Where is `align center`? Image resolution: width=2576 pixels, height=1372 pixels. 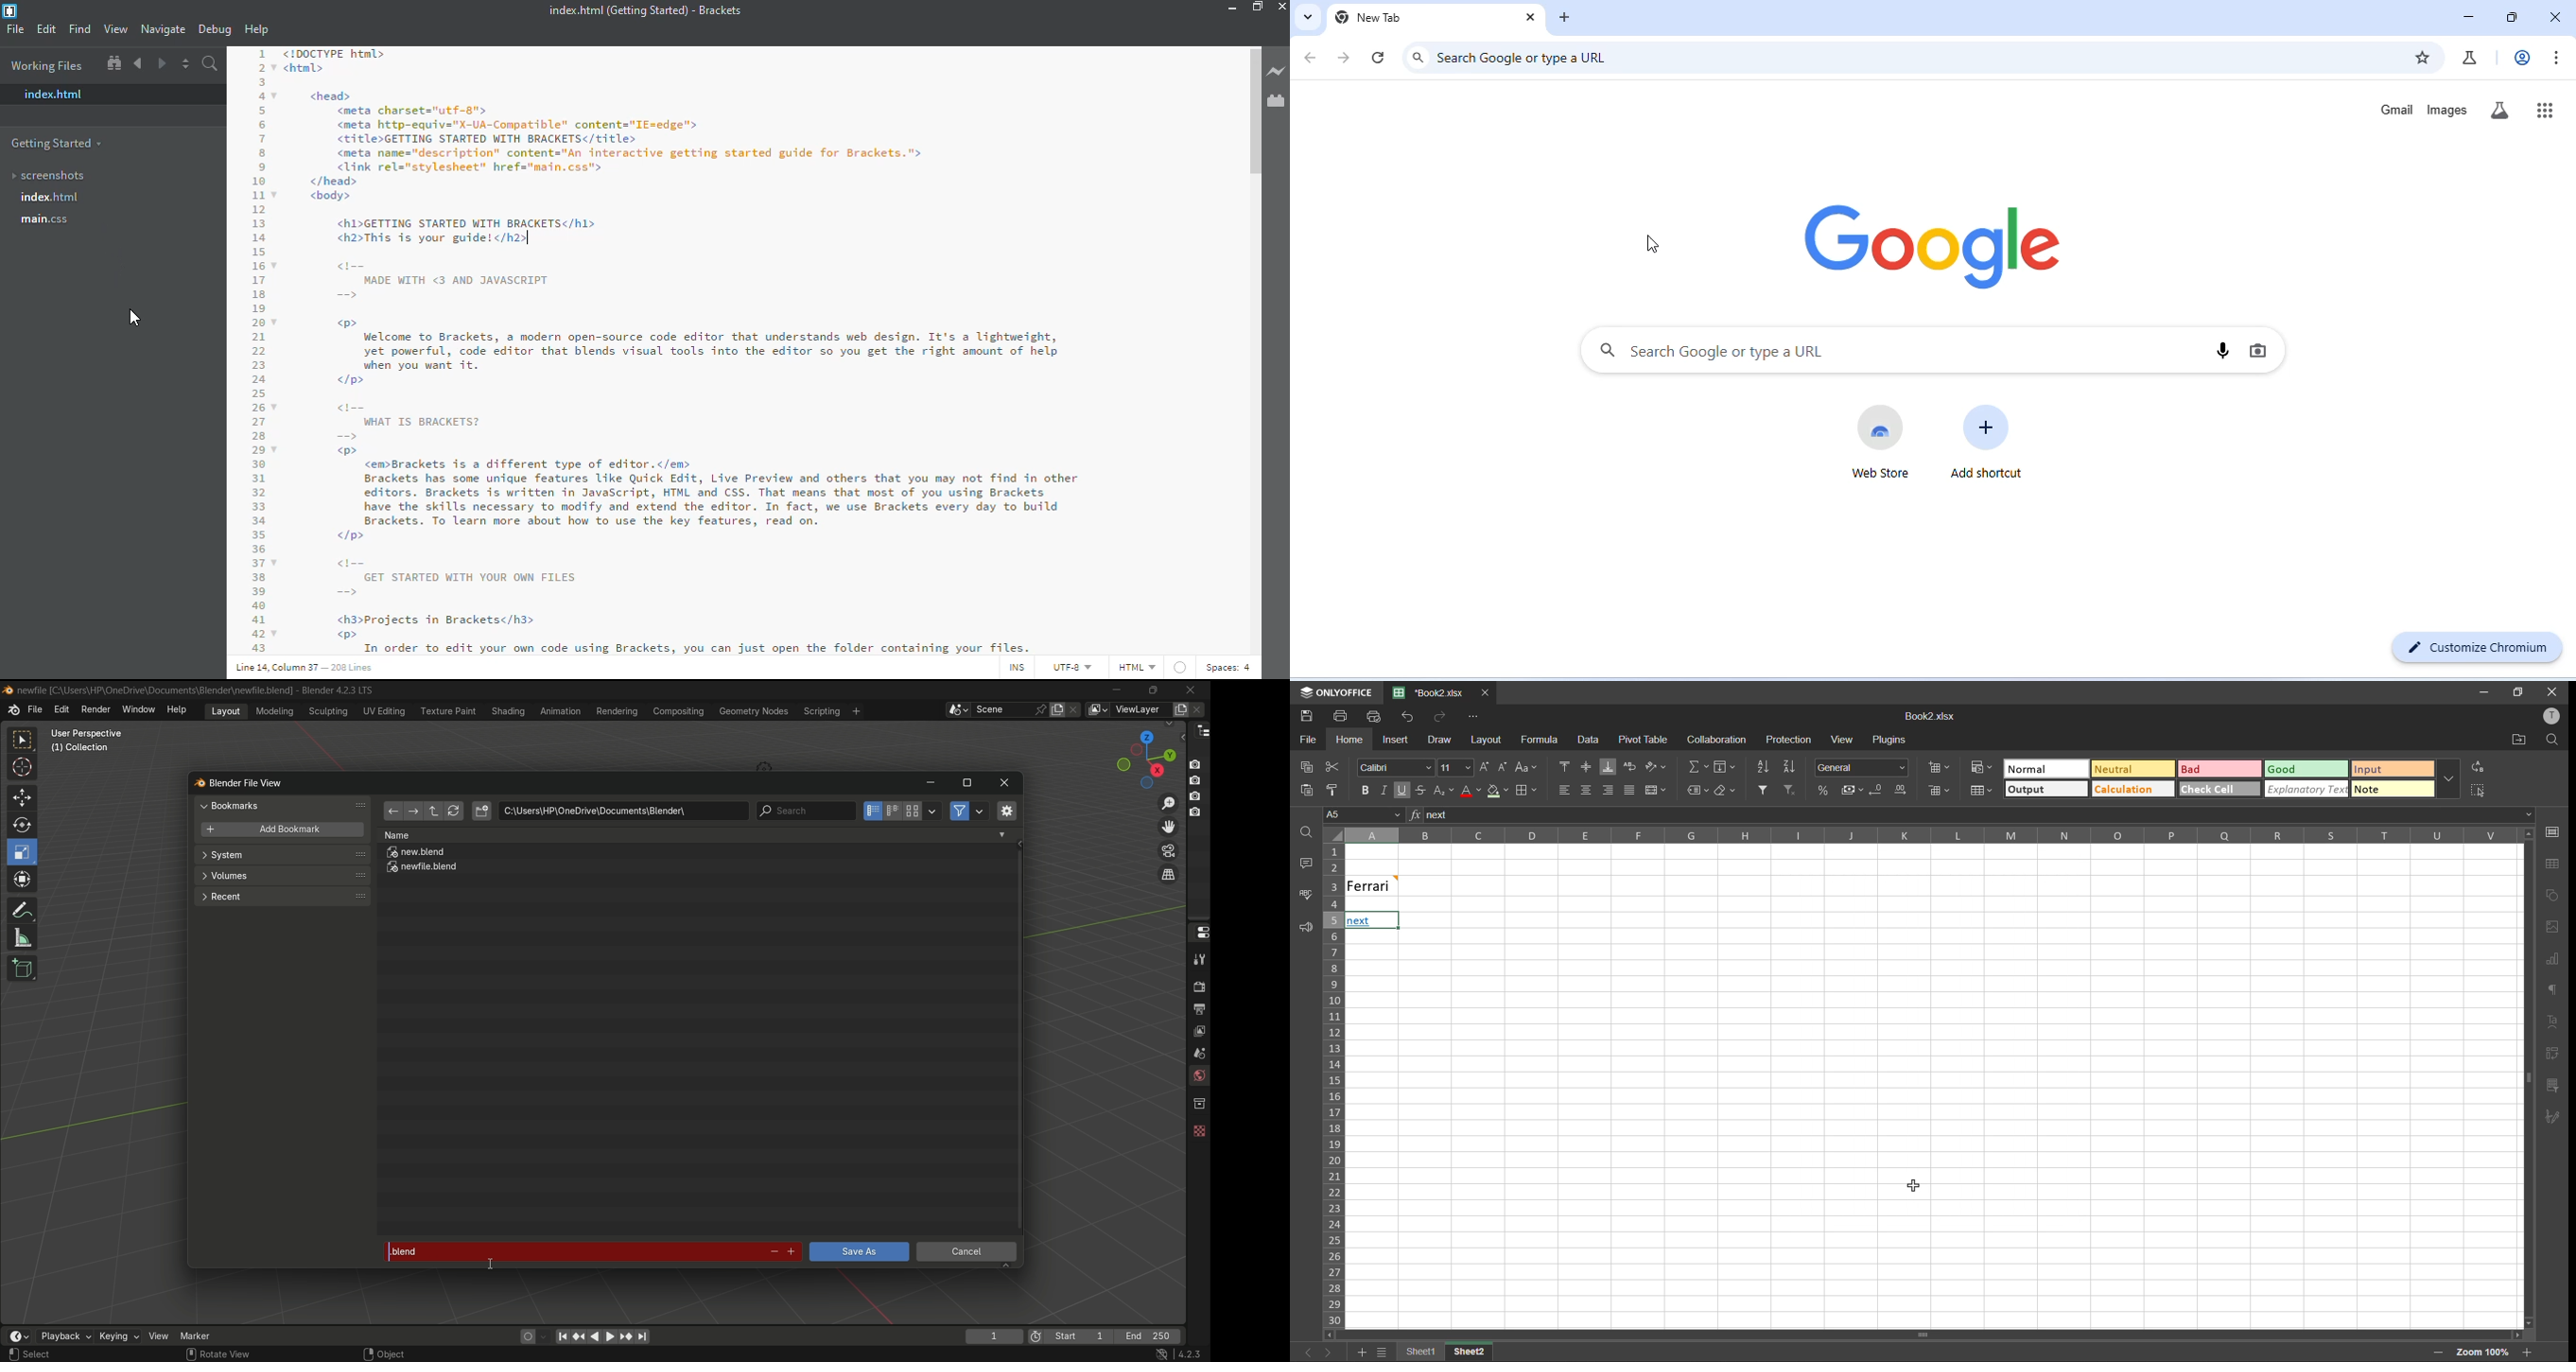 align center is located at coordinates (1587, 788).